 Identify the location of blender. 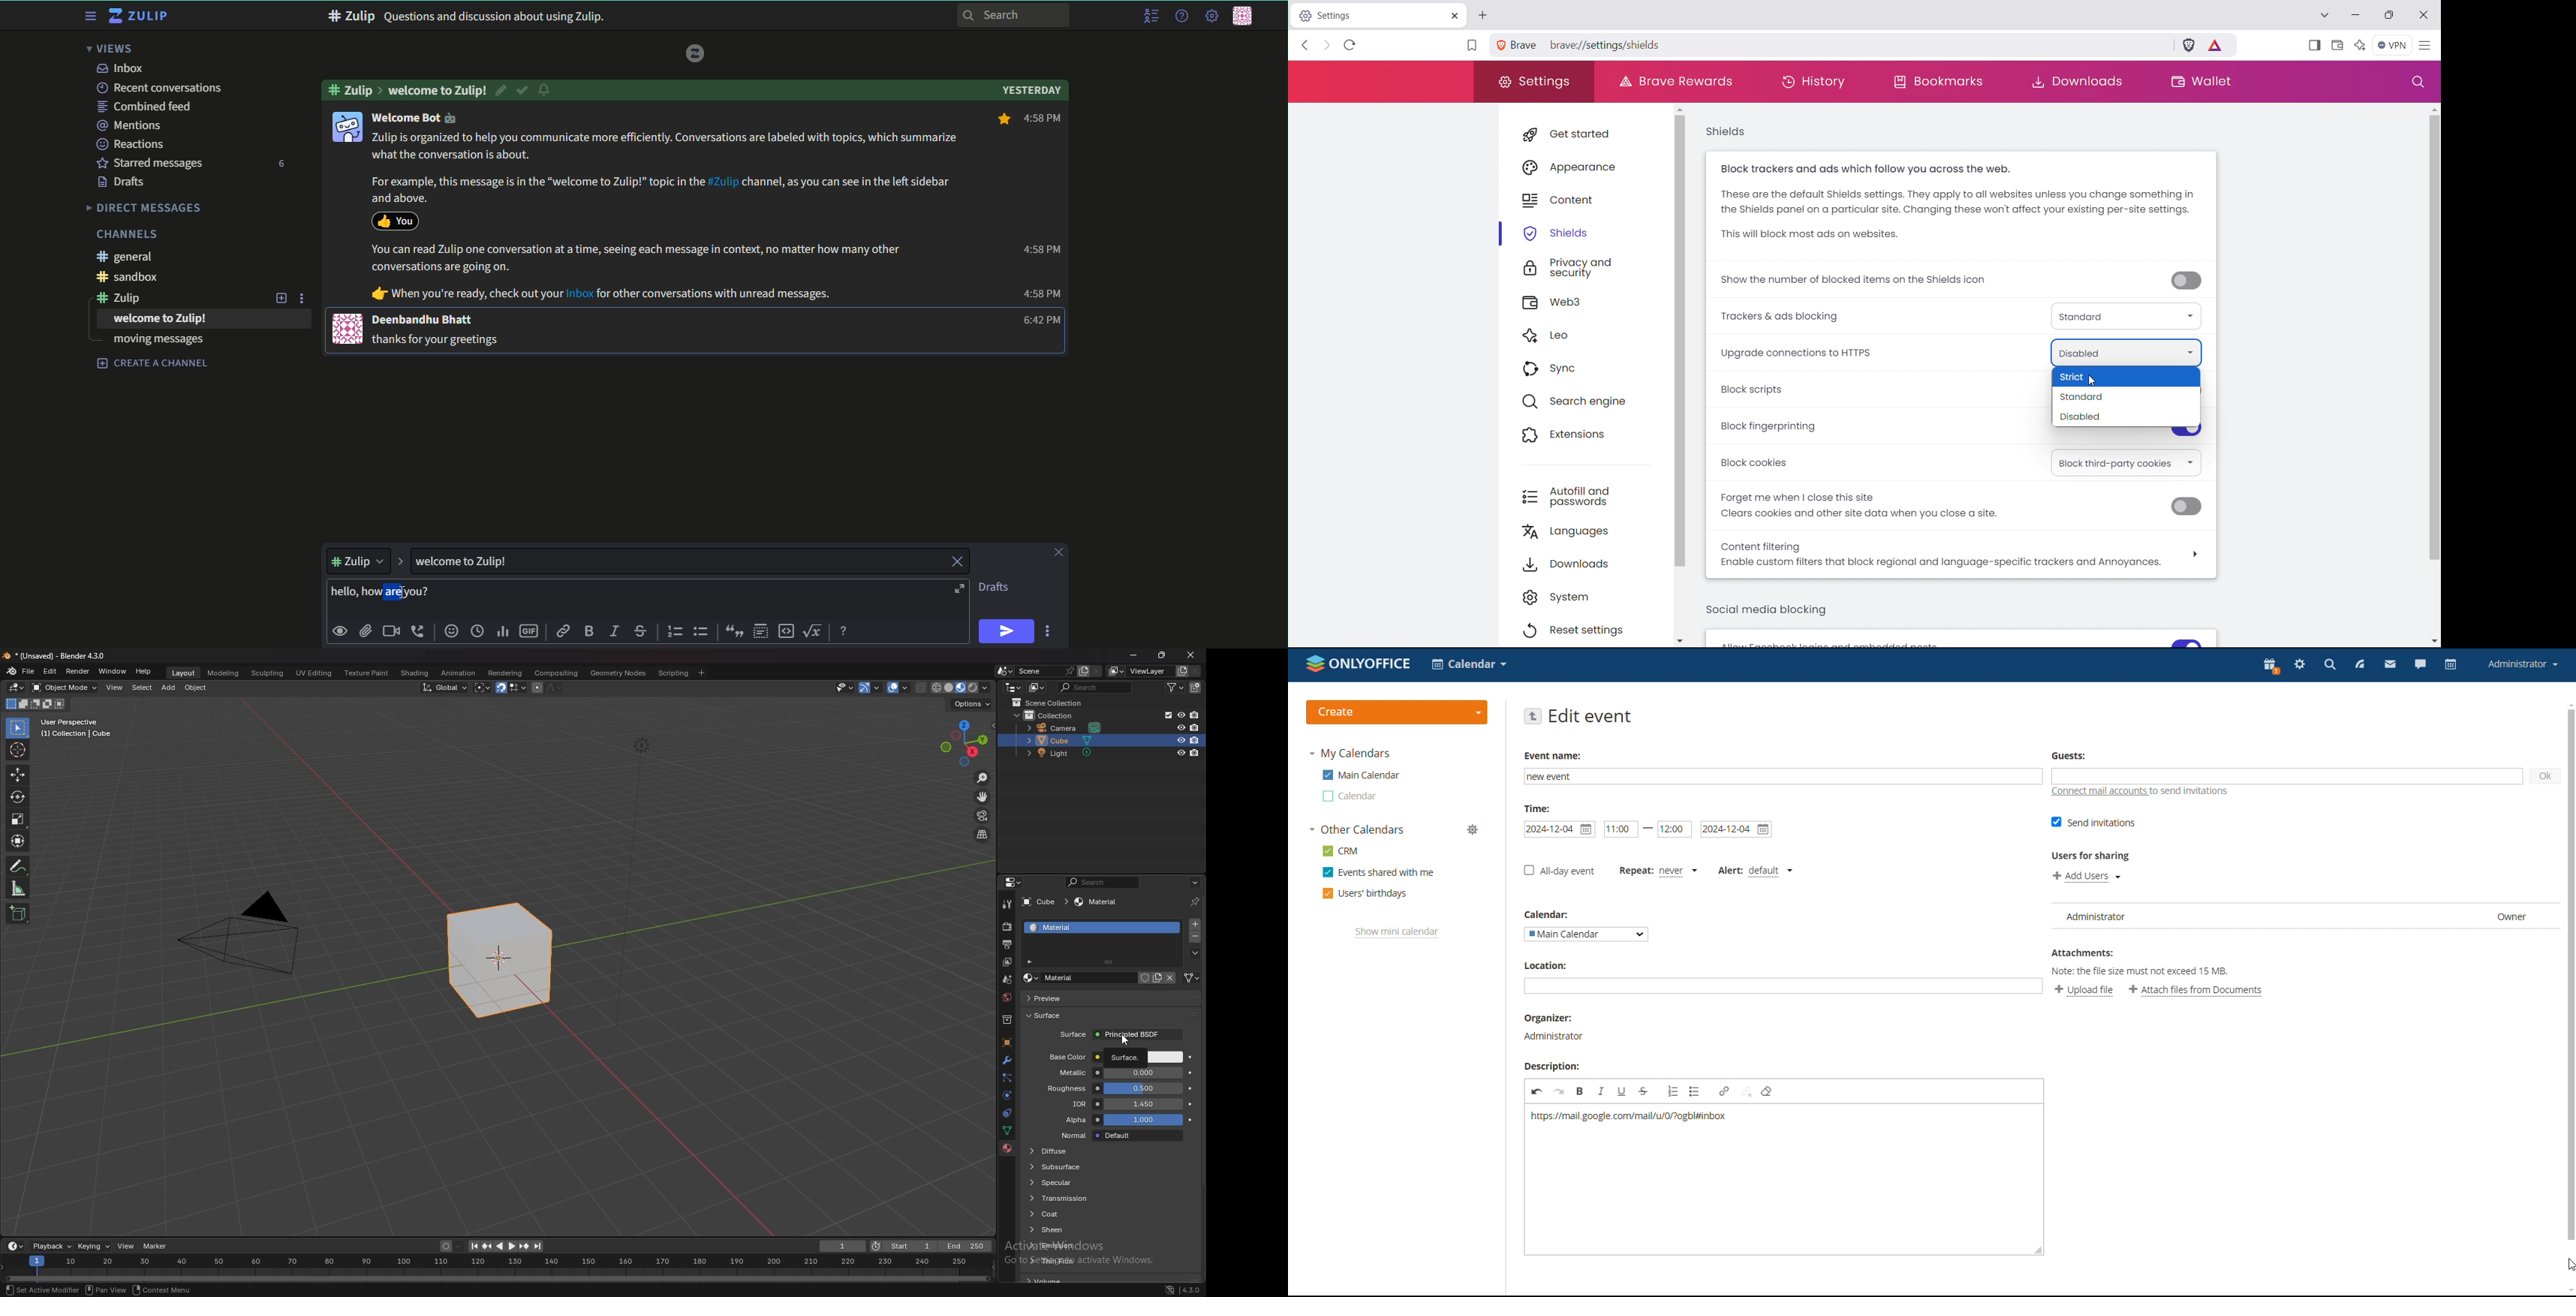
(12, 670).